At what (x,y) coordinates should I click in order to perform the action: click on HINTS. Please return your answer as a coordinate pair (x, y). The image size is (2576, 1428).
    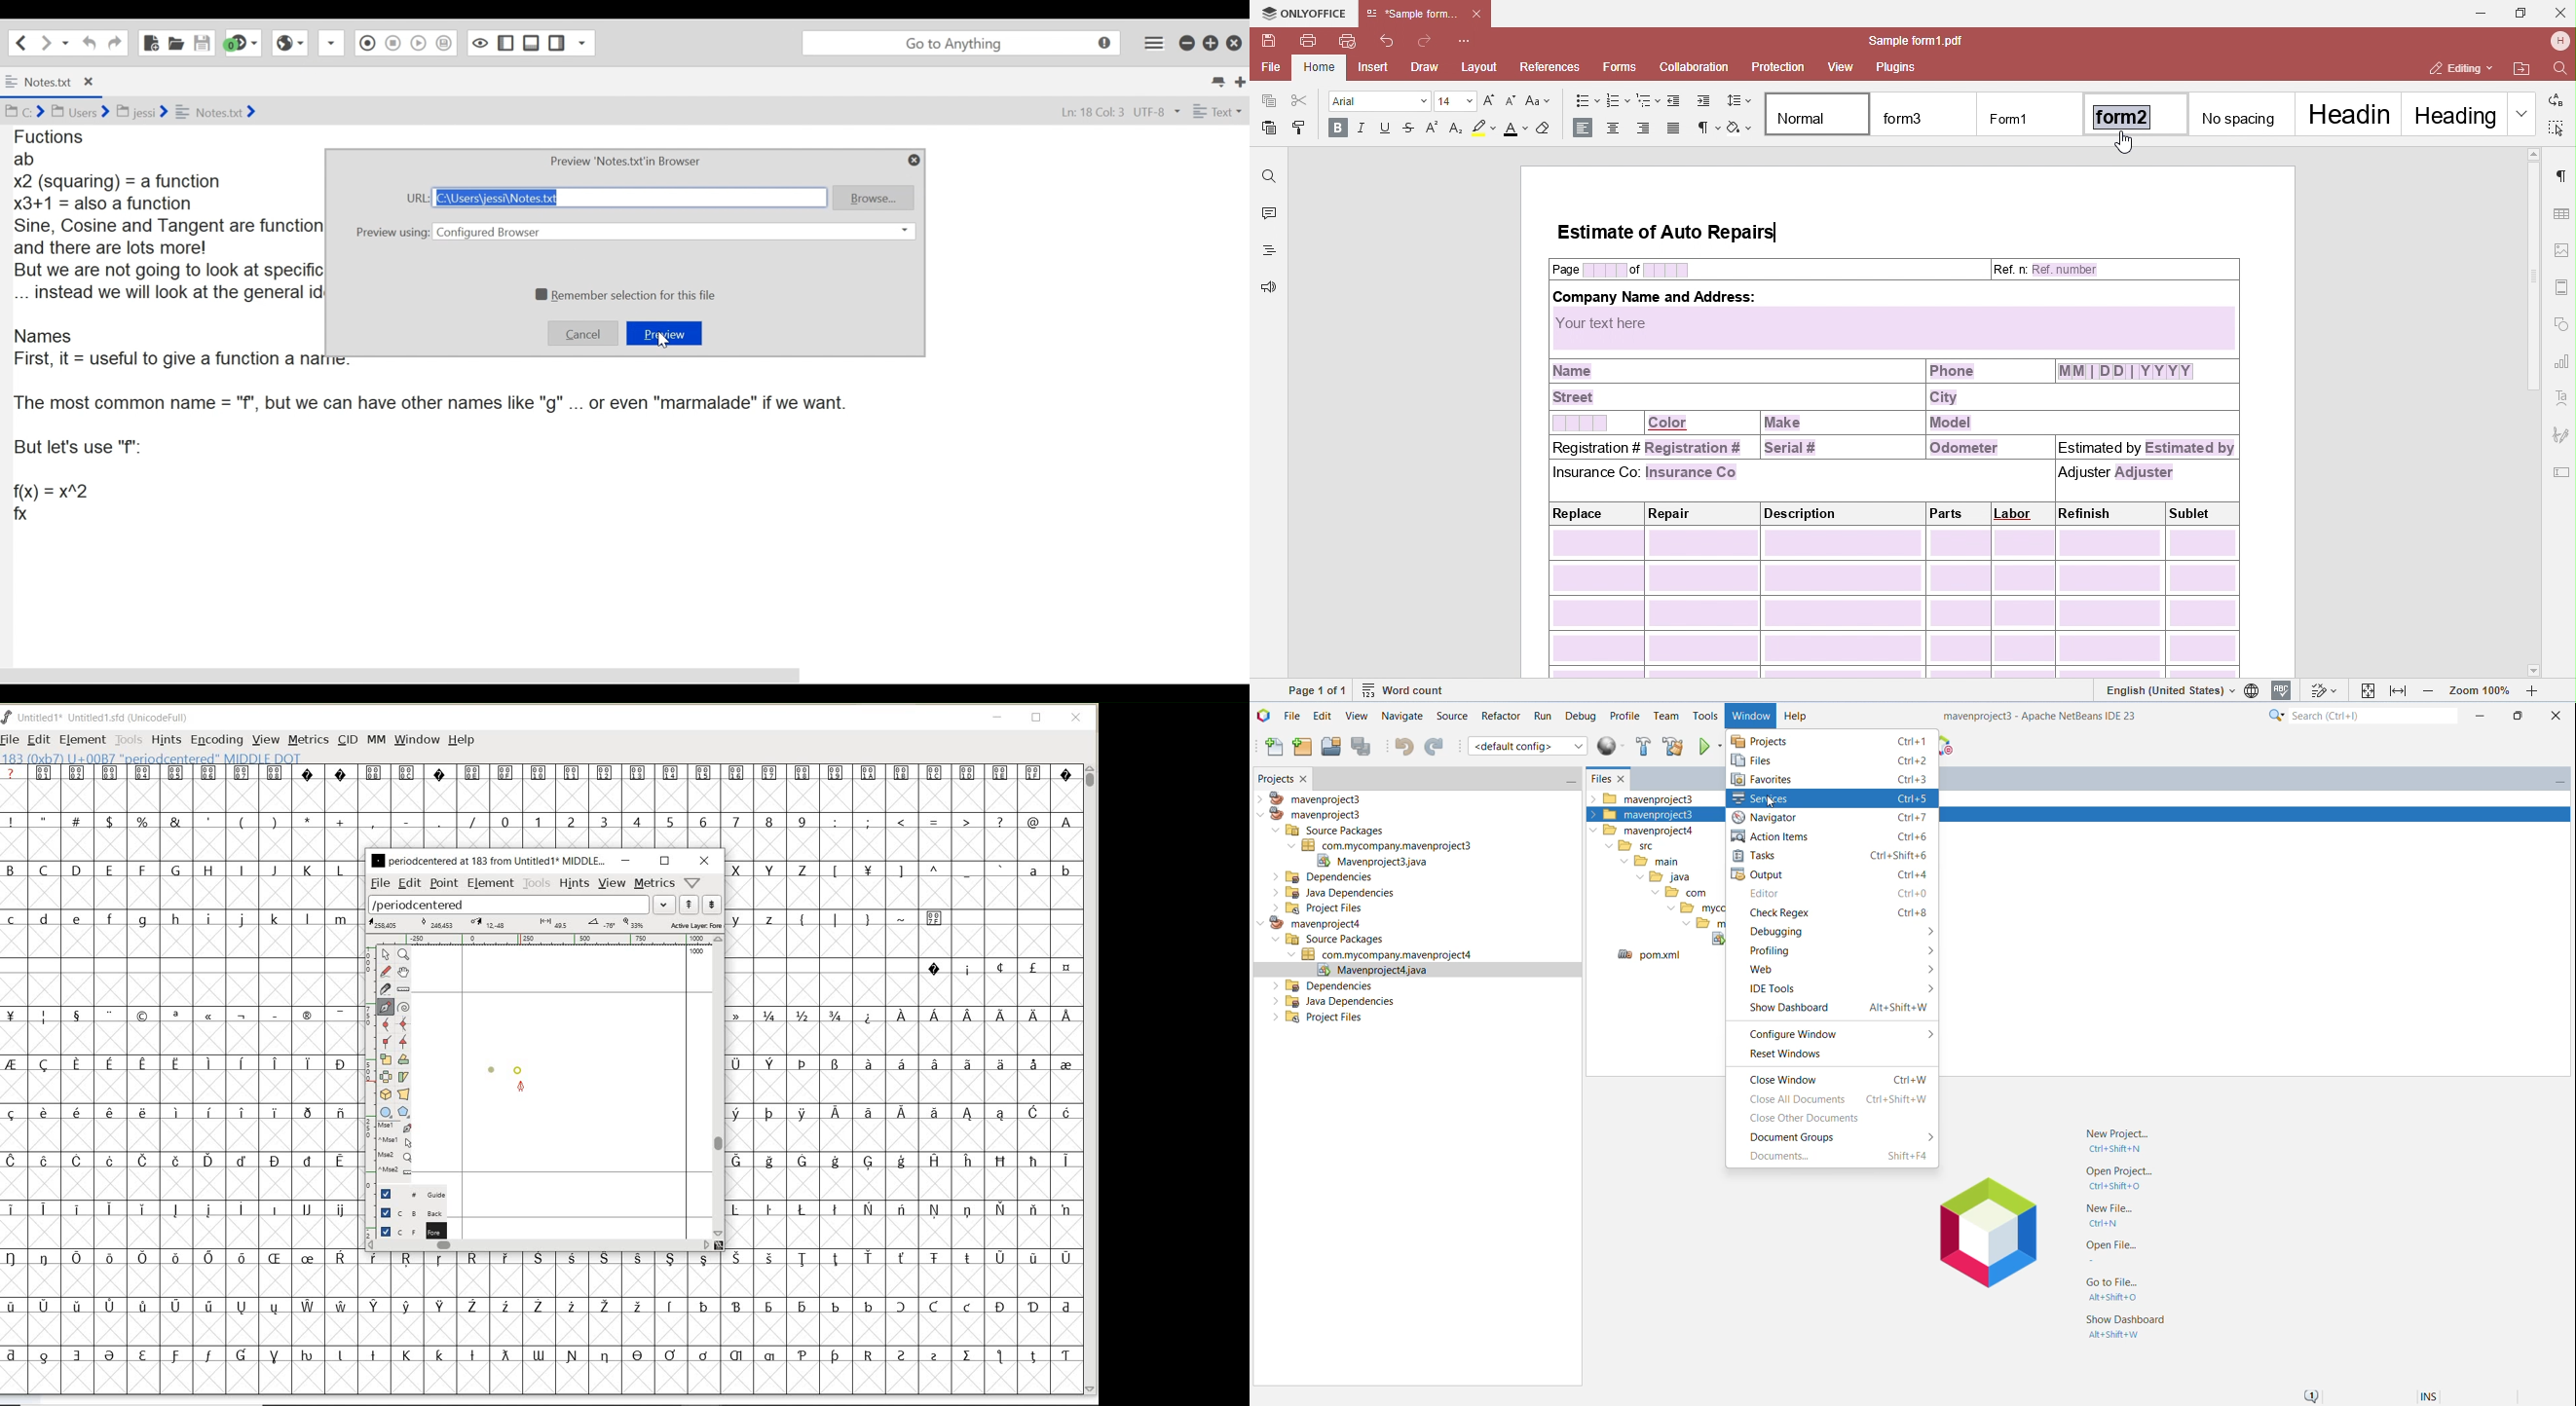
    Looking at the image, I should click on (165, 739).